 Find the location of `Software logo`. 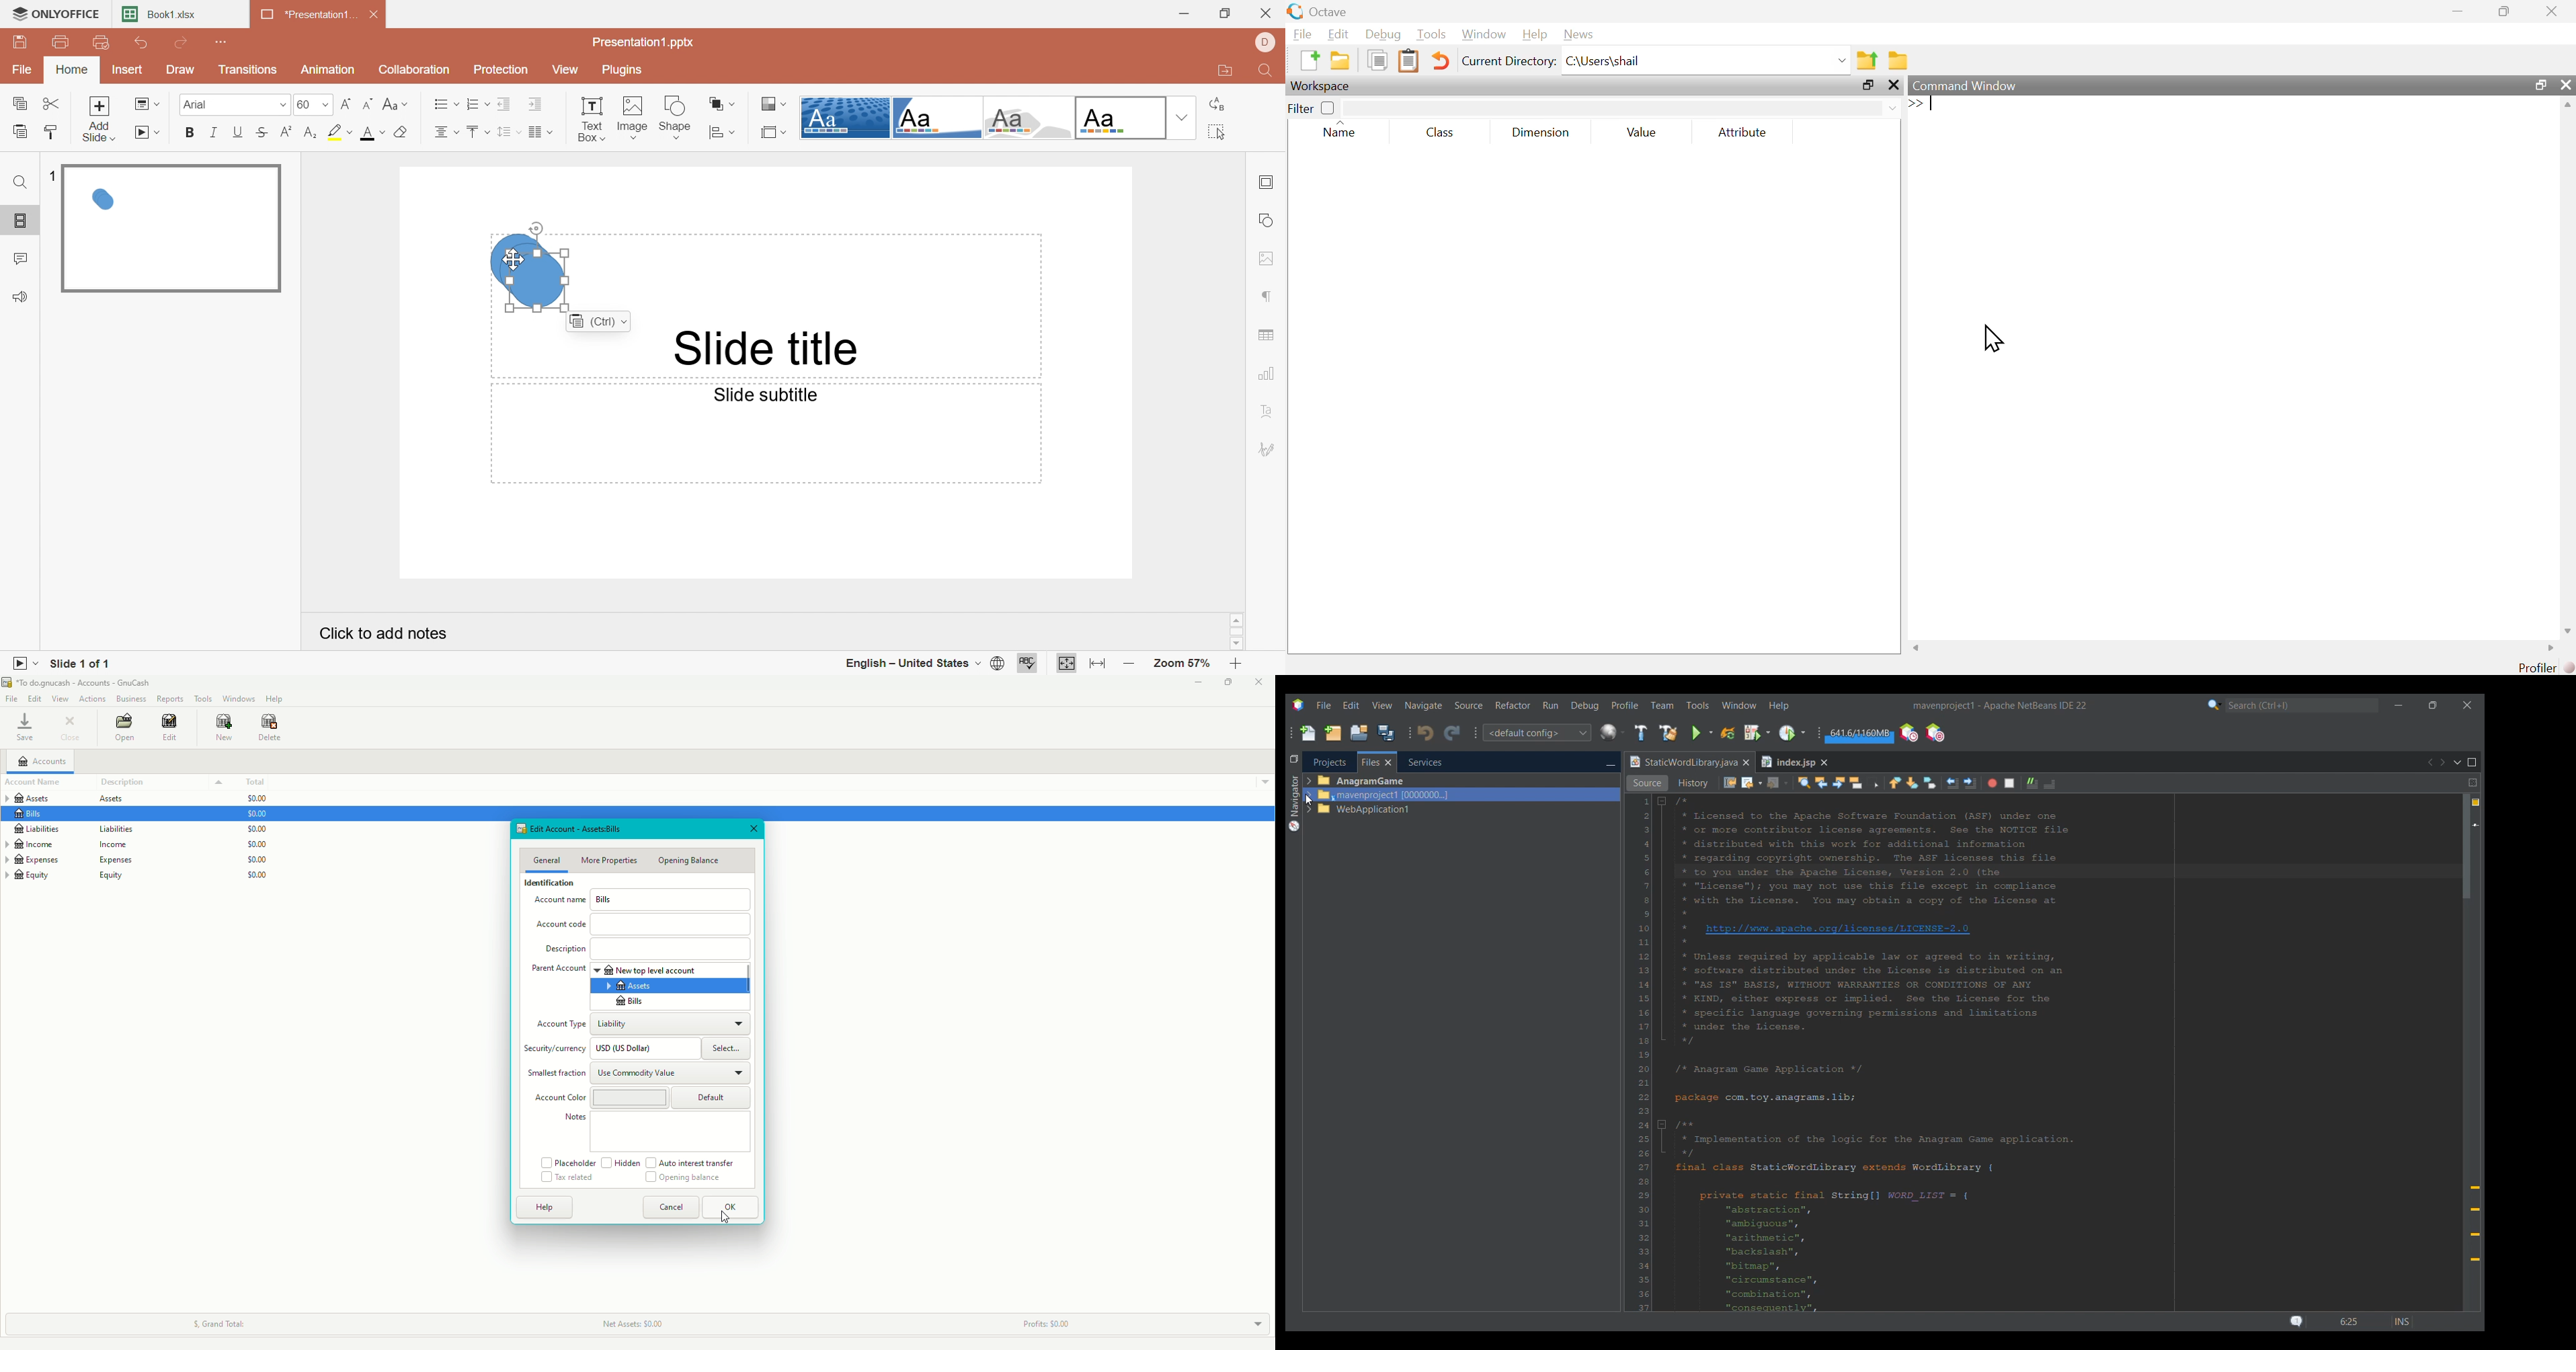

Software logo is located at coordinates (1298, 706).